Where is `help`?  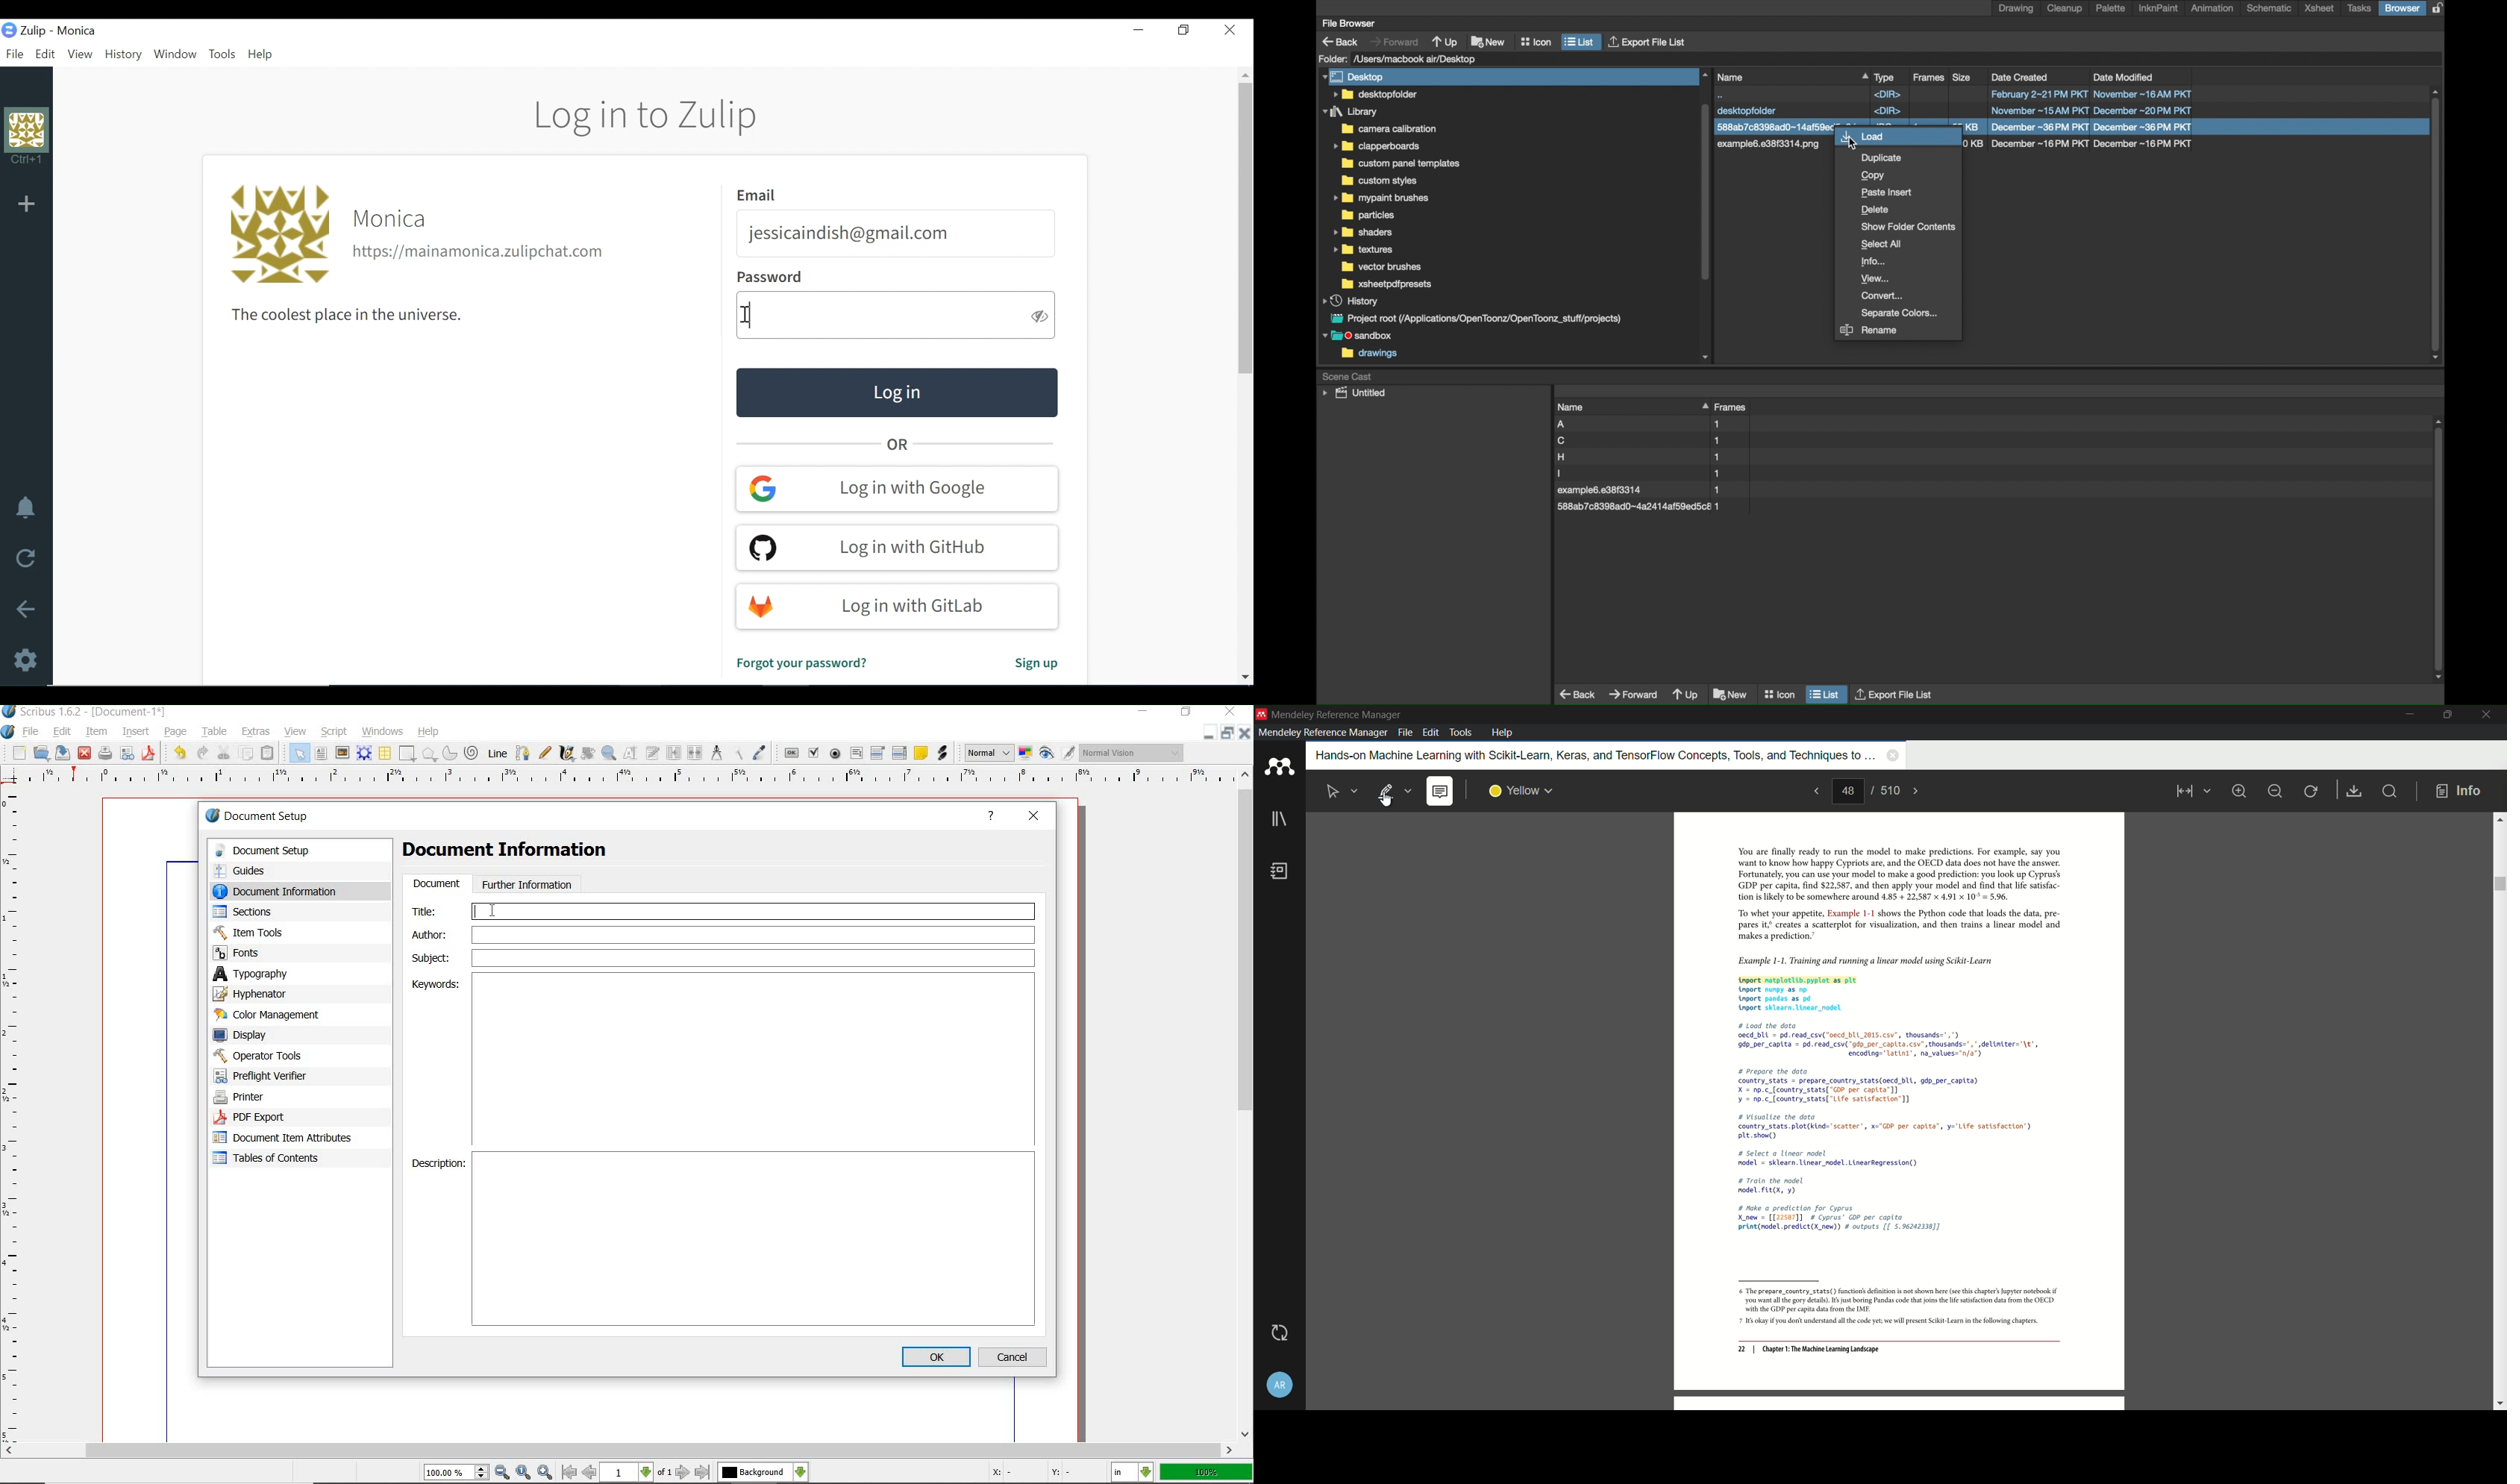
help is located at coordinates (991, 818).